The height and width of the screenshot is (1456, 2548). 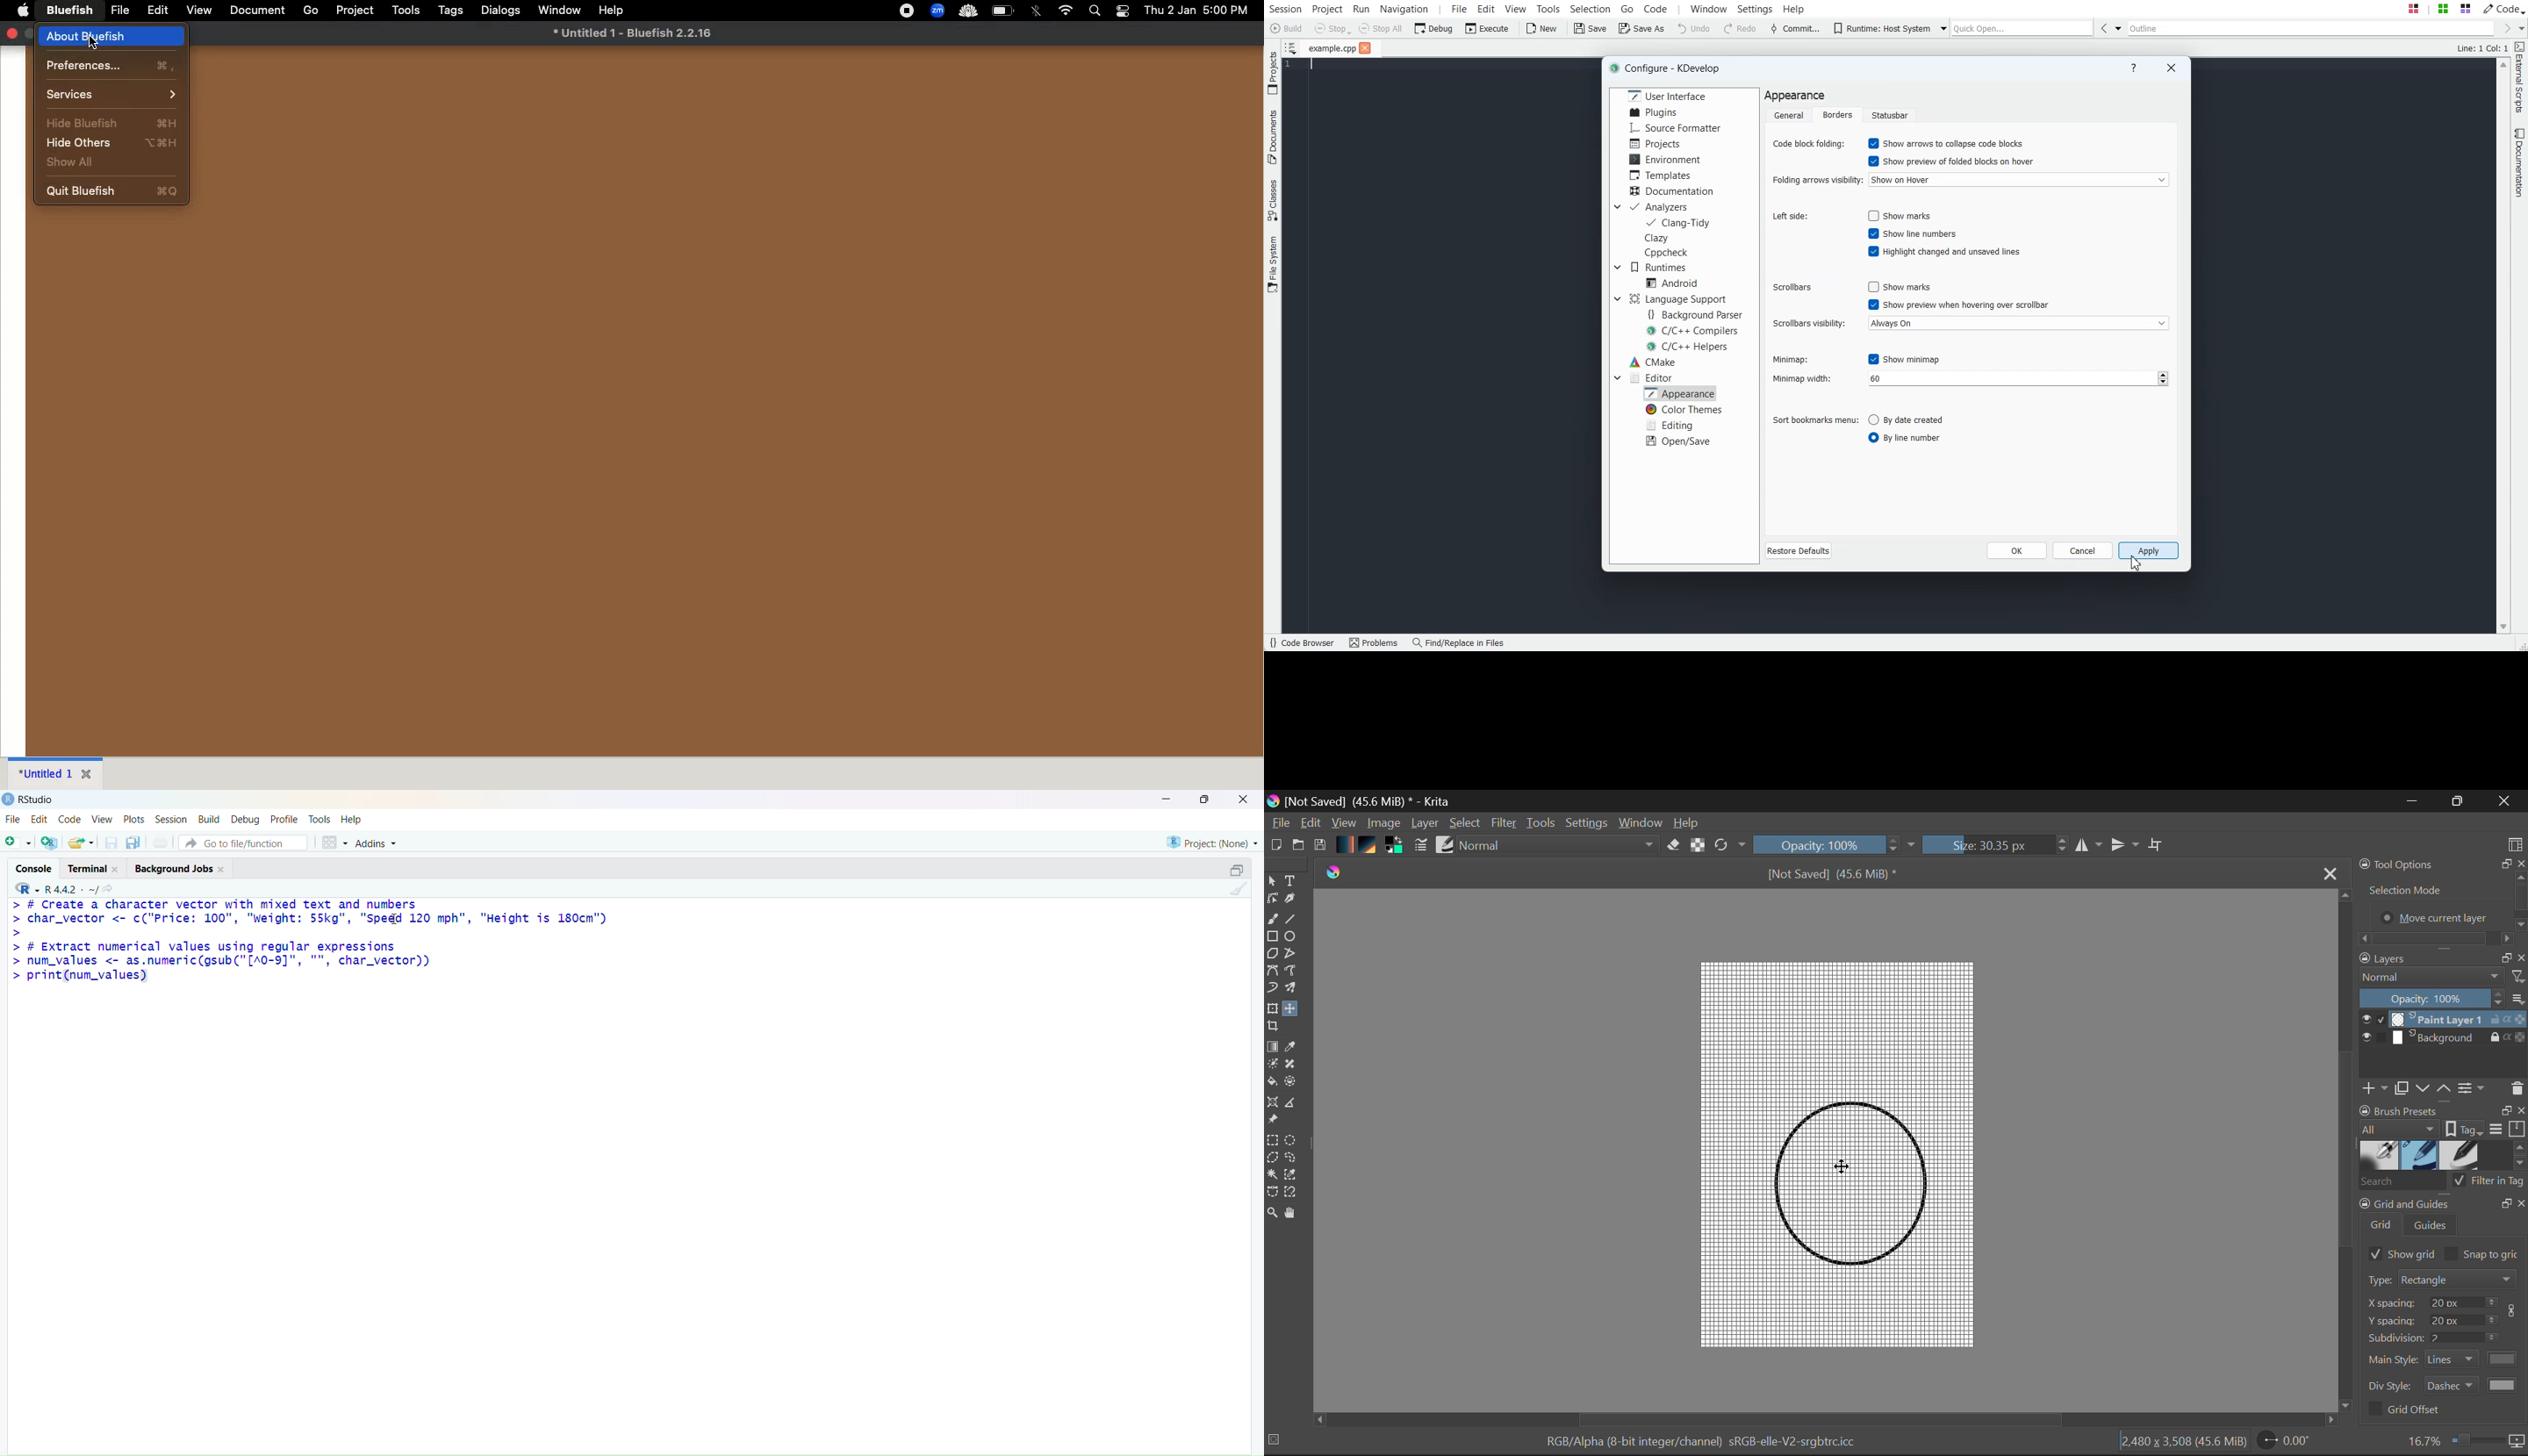 What do you see at coordinates (1296, 991) in the screenshot?
I see `Multibrush Tool` at bounding box center [1296, 991].